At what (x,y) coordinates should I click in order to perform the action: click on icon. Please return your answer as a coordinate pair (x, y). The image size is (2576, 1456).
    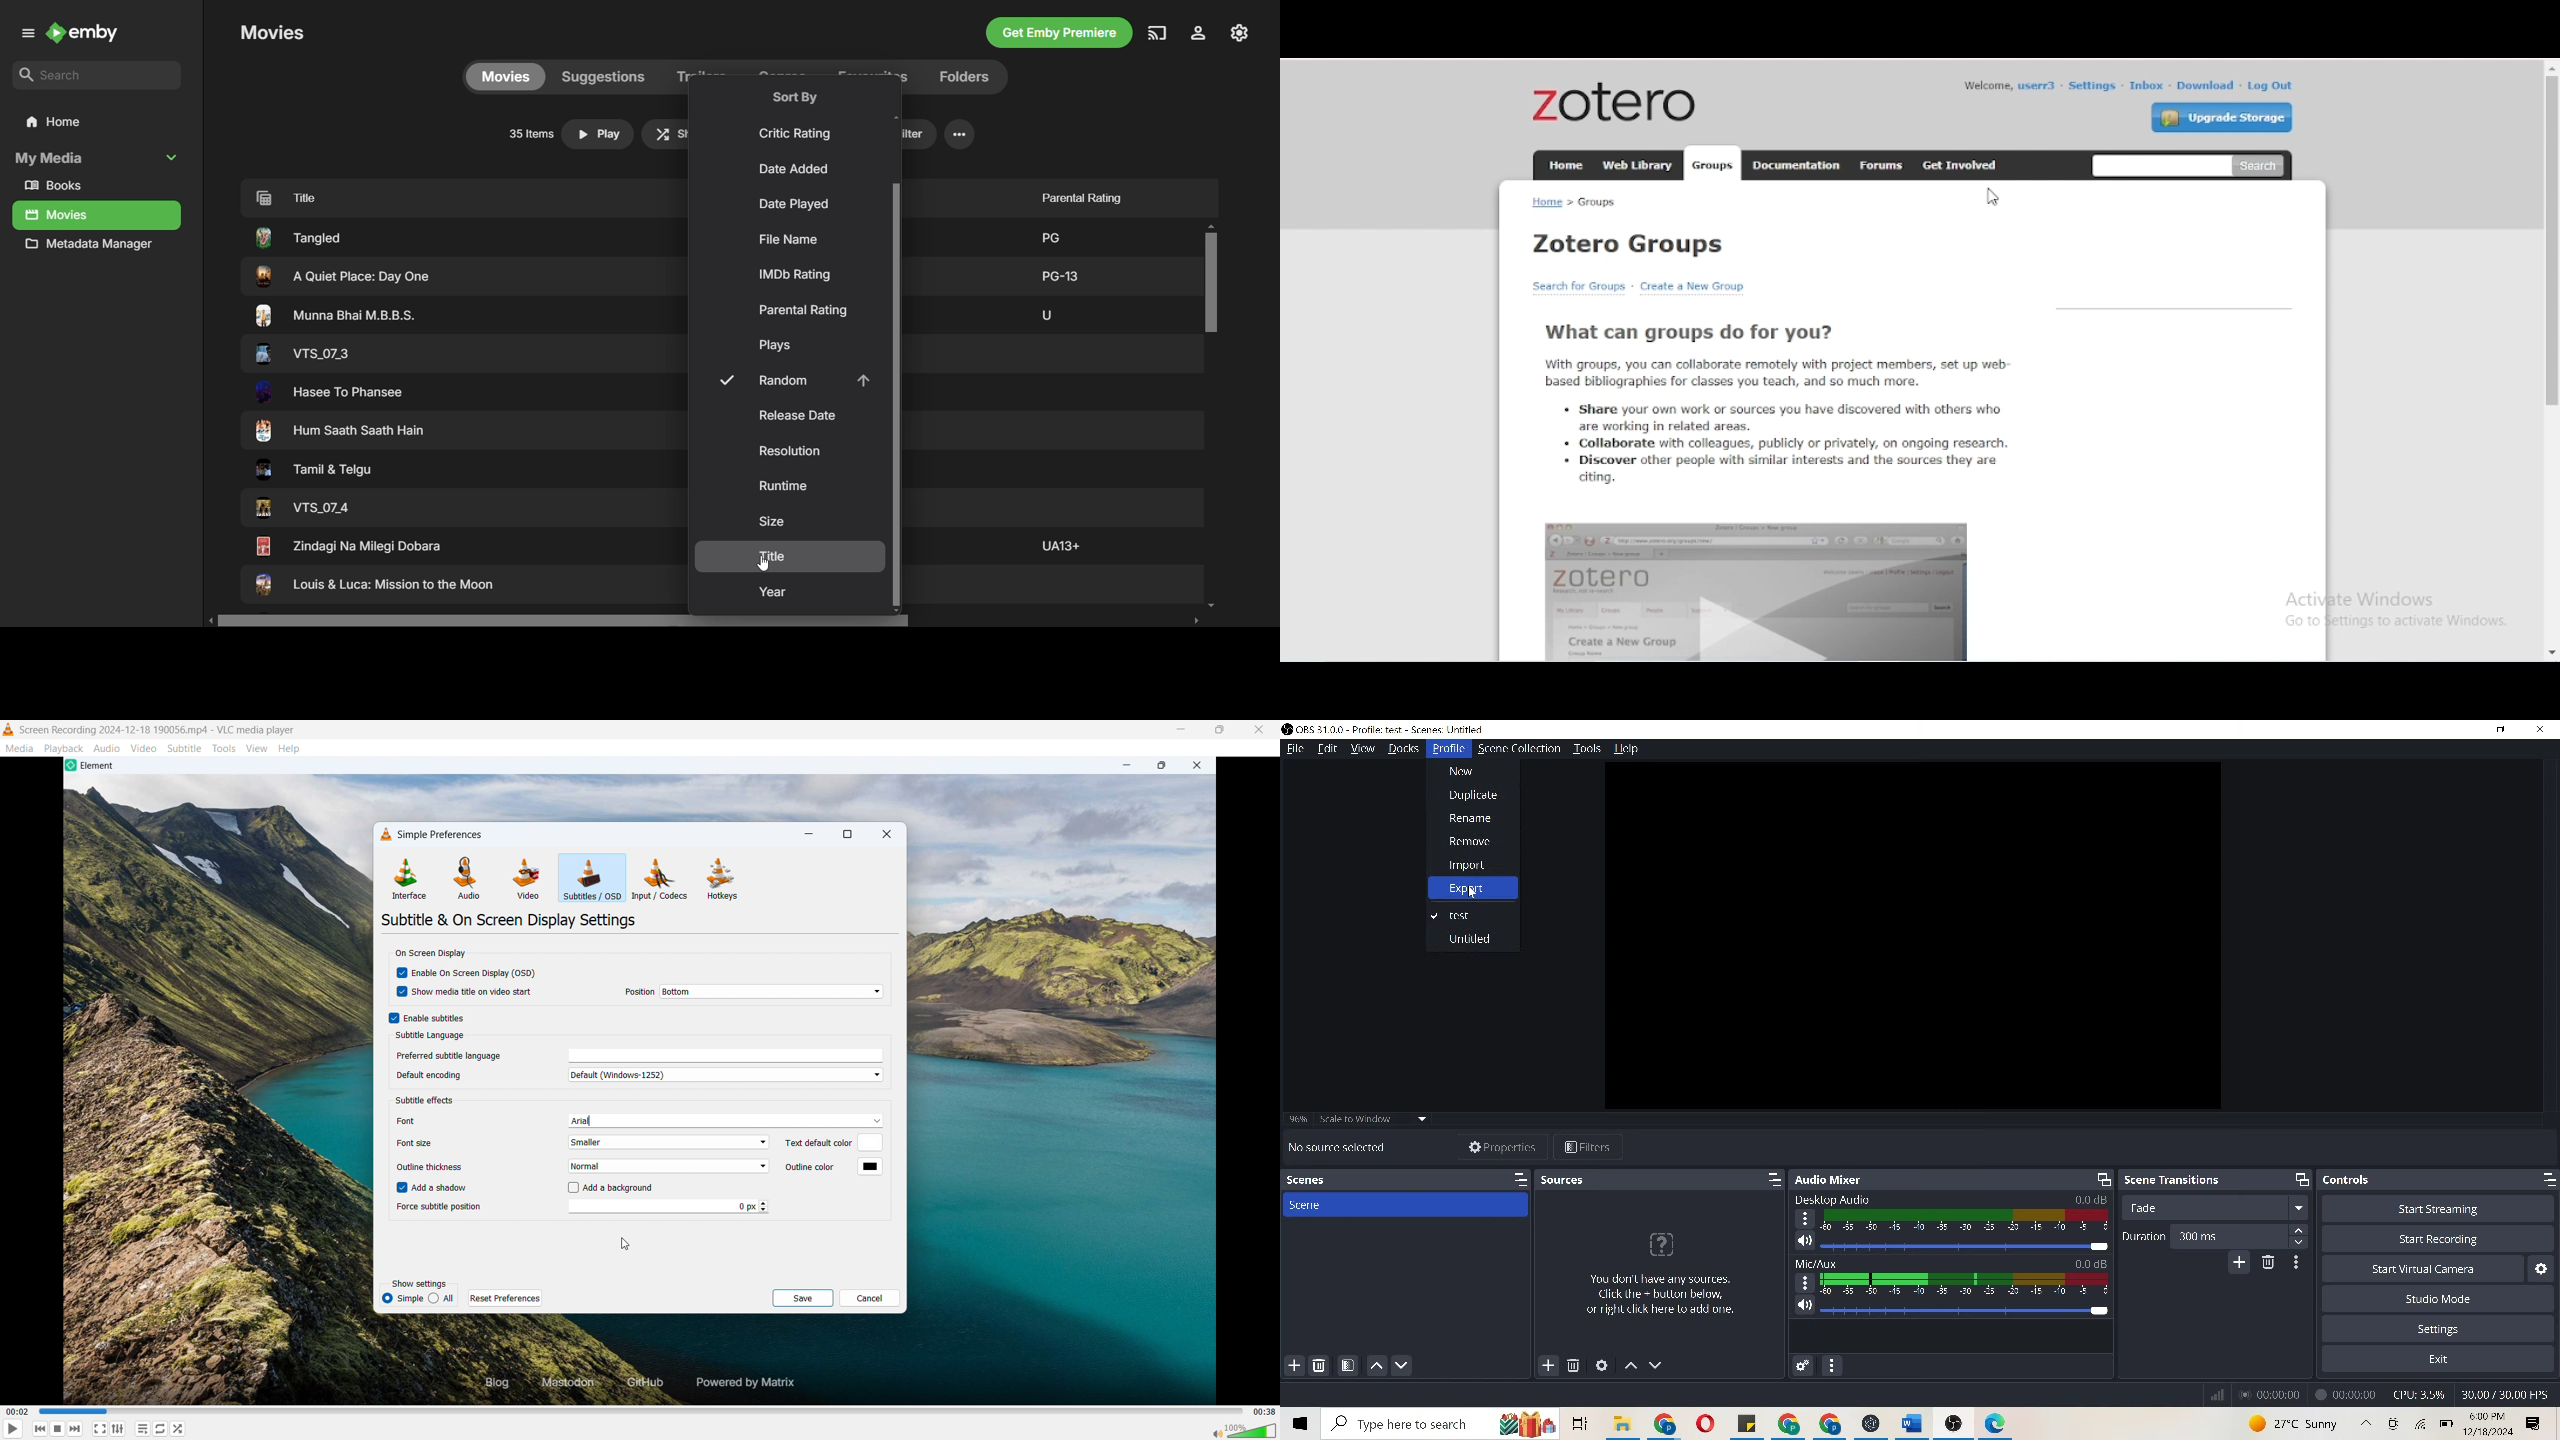
    Looking at the image, I should click on (1958, 1423).